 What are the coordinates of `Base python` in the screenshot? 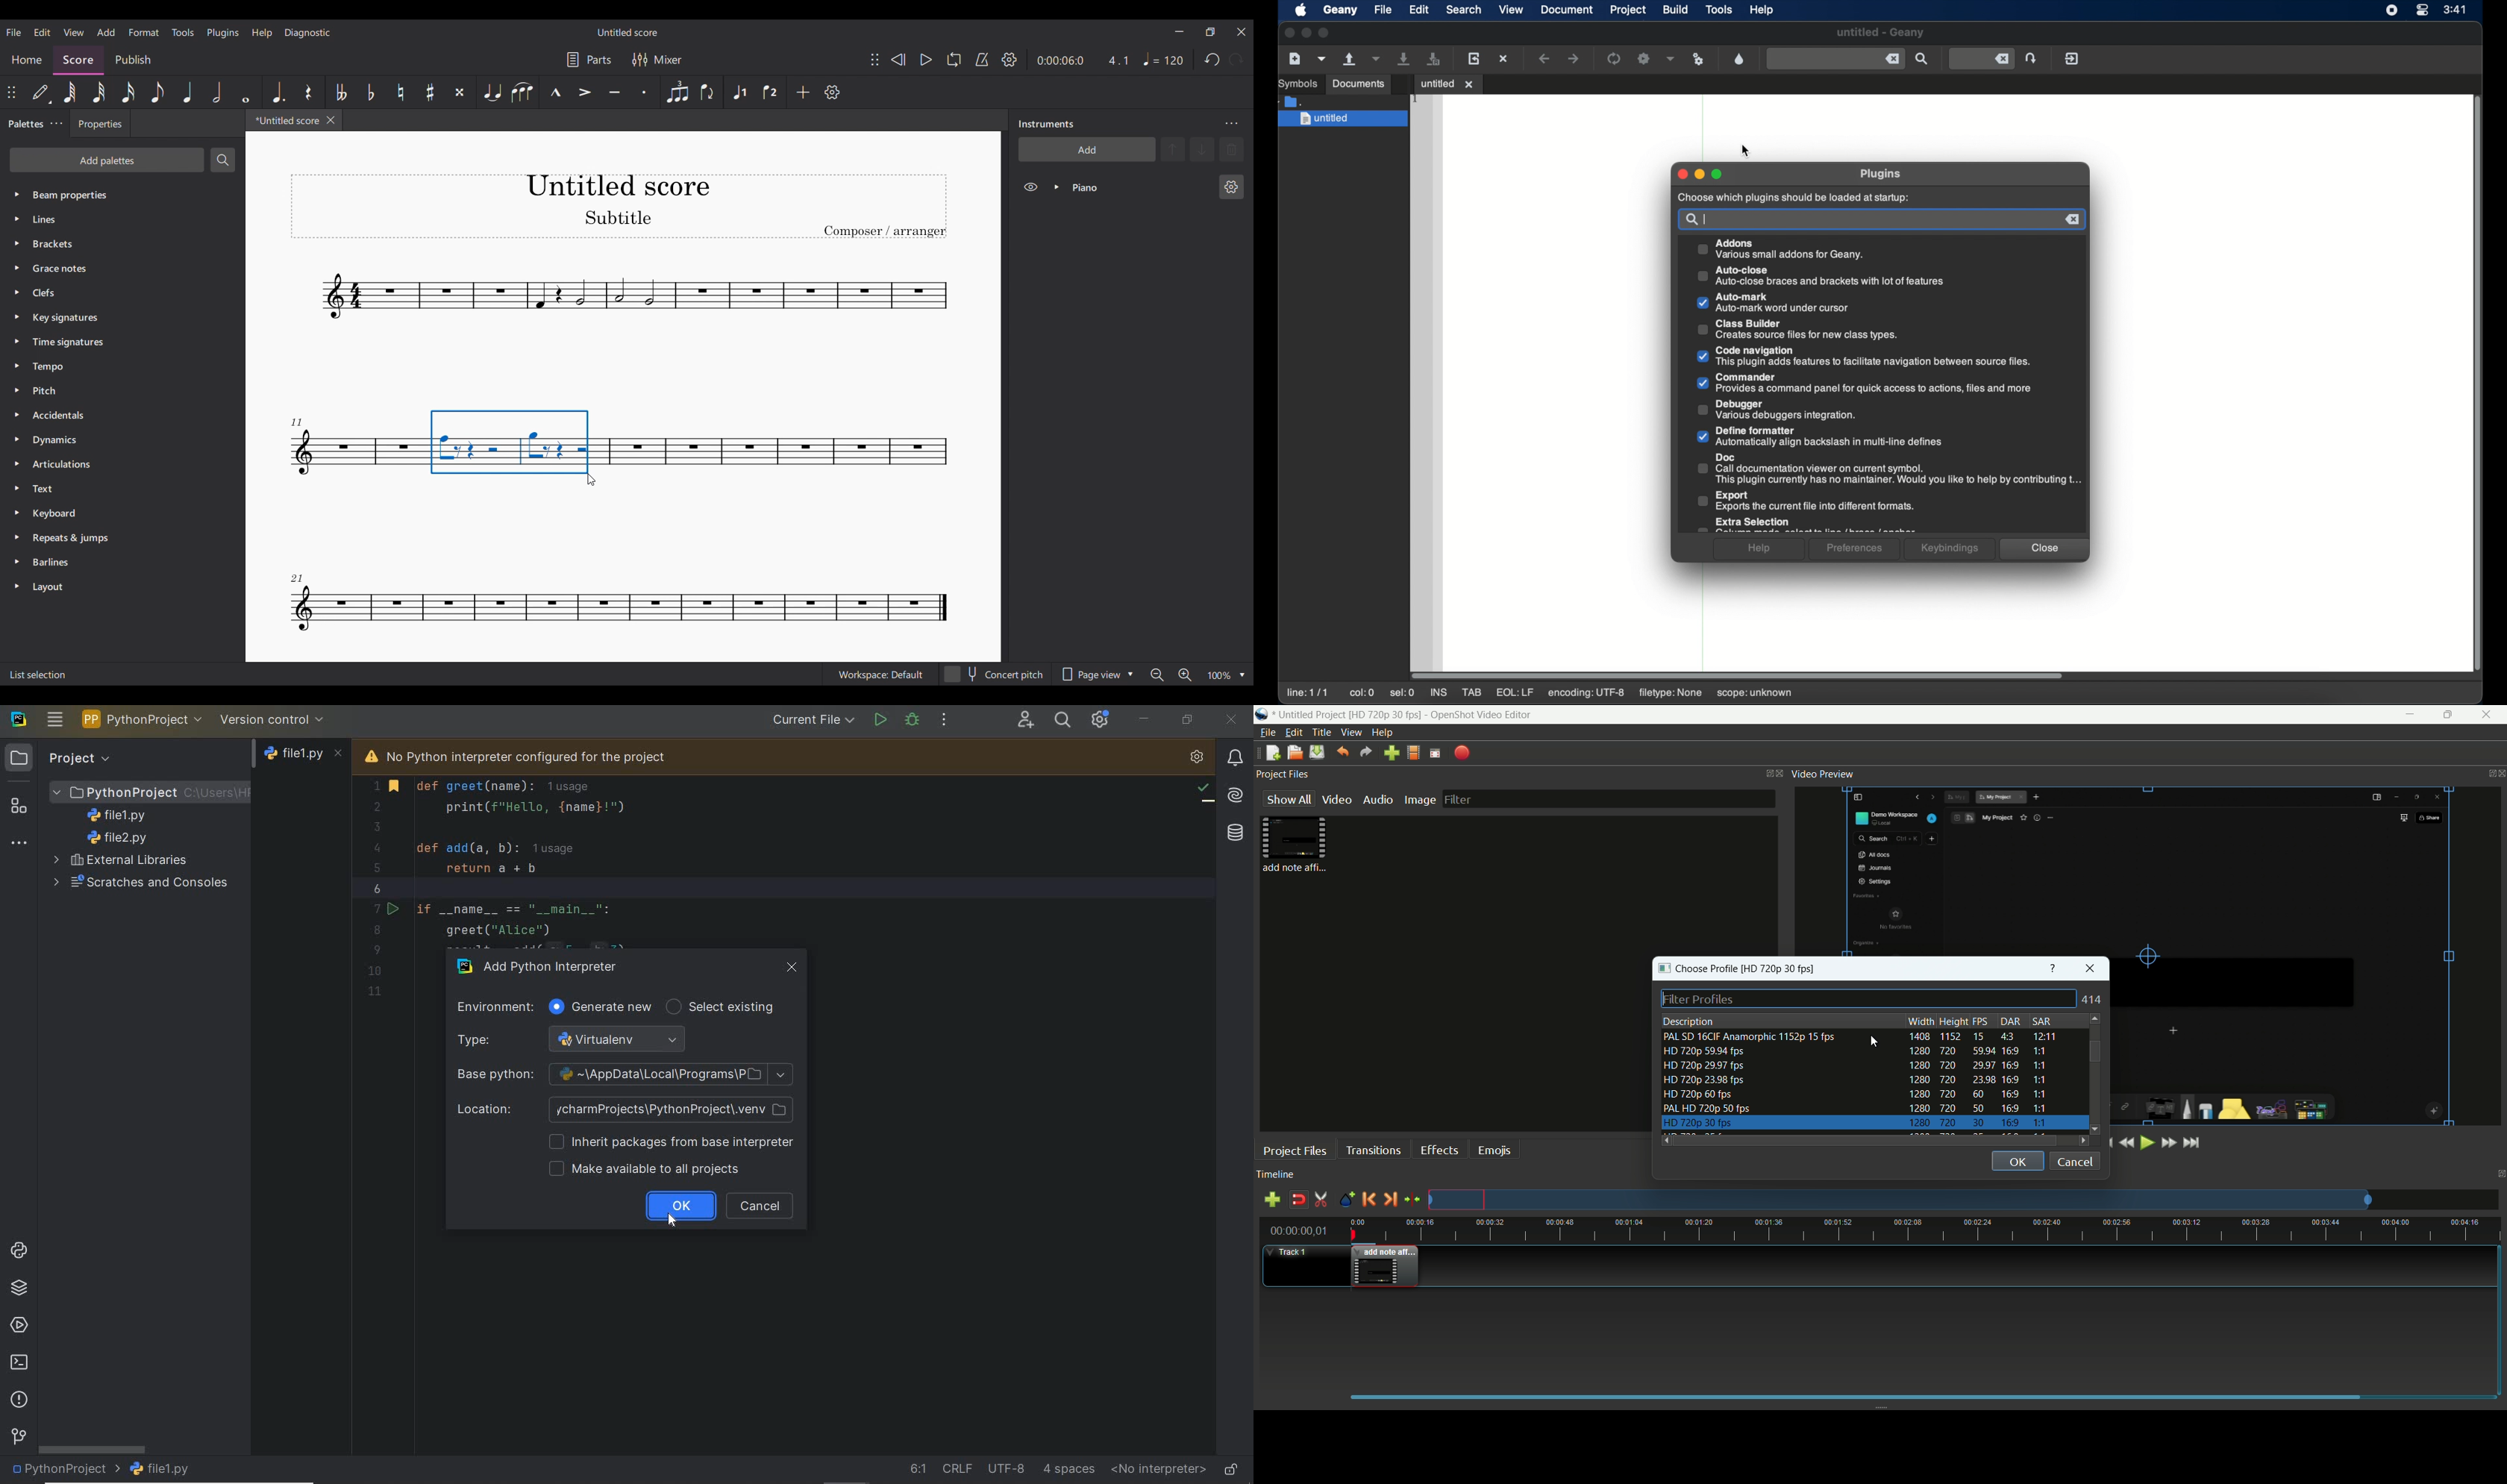 It's located at (625, 1075).